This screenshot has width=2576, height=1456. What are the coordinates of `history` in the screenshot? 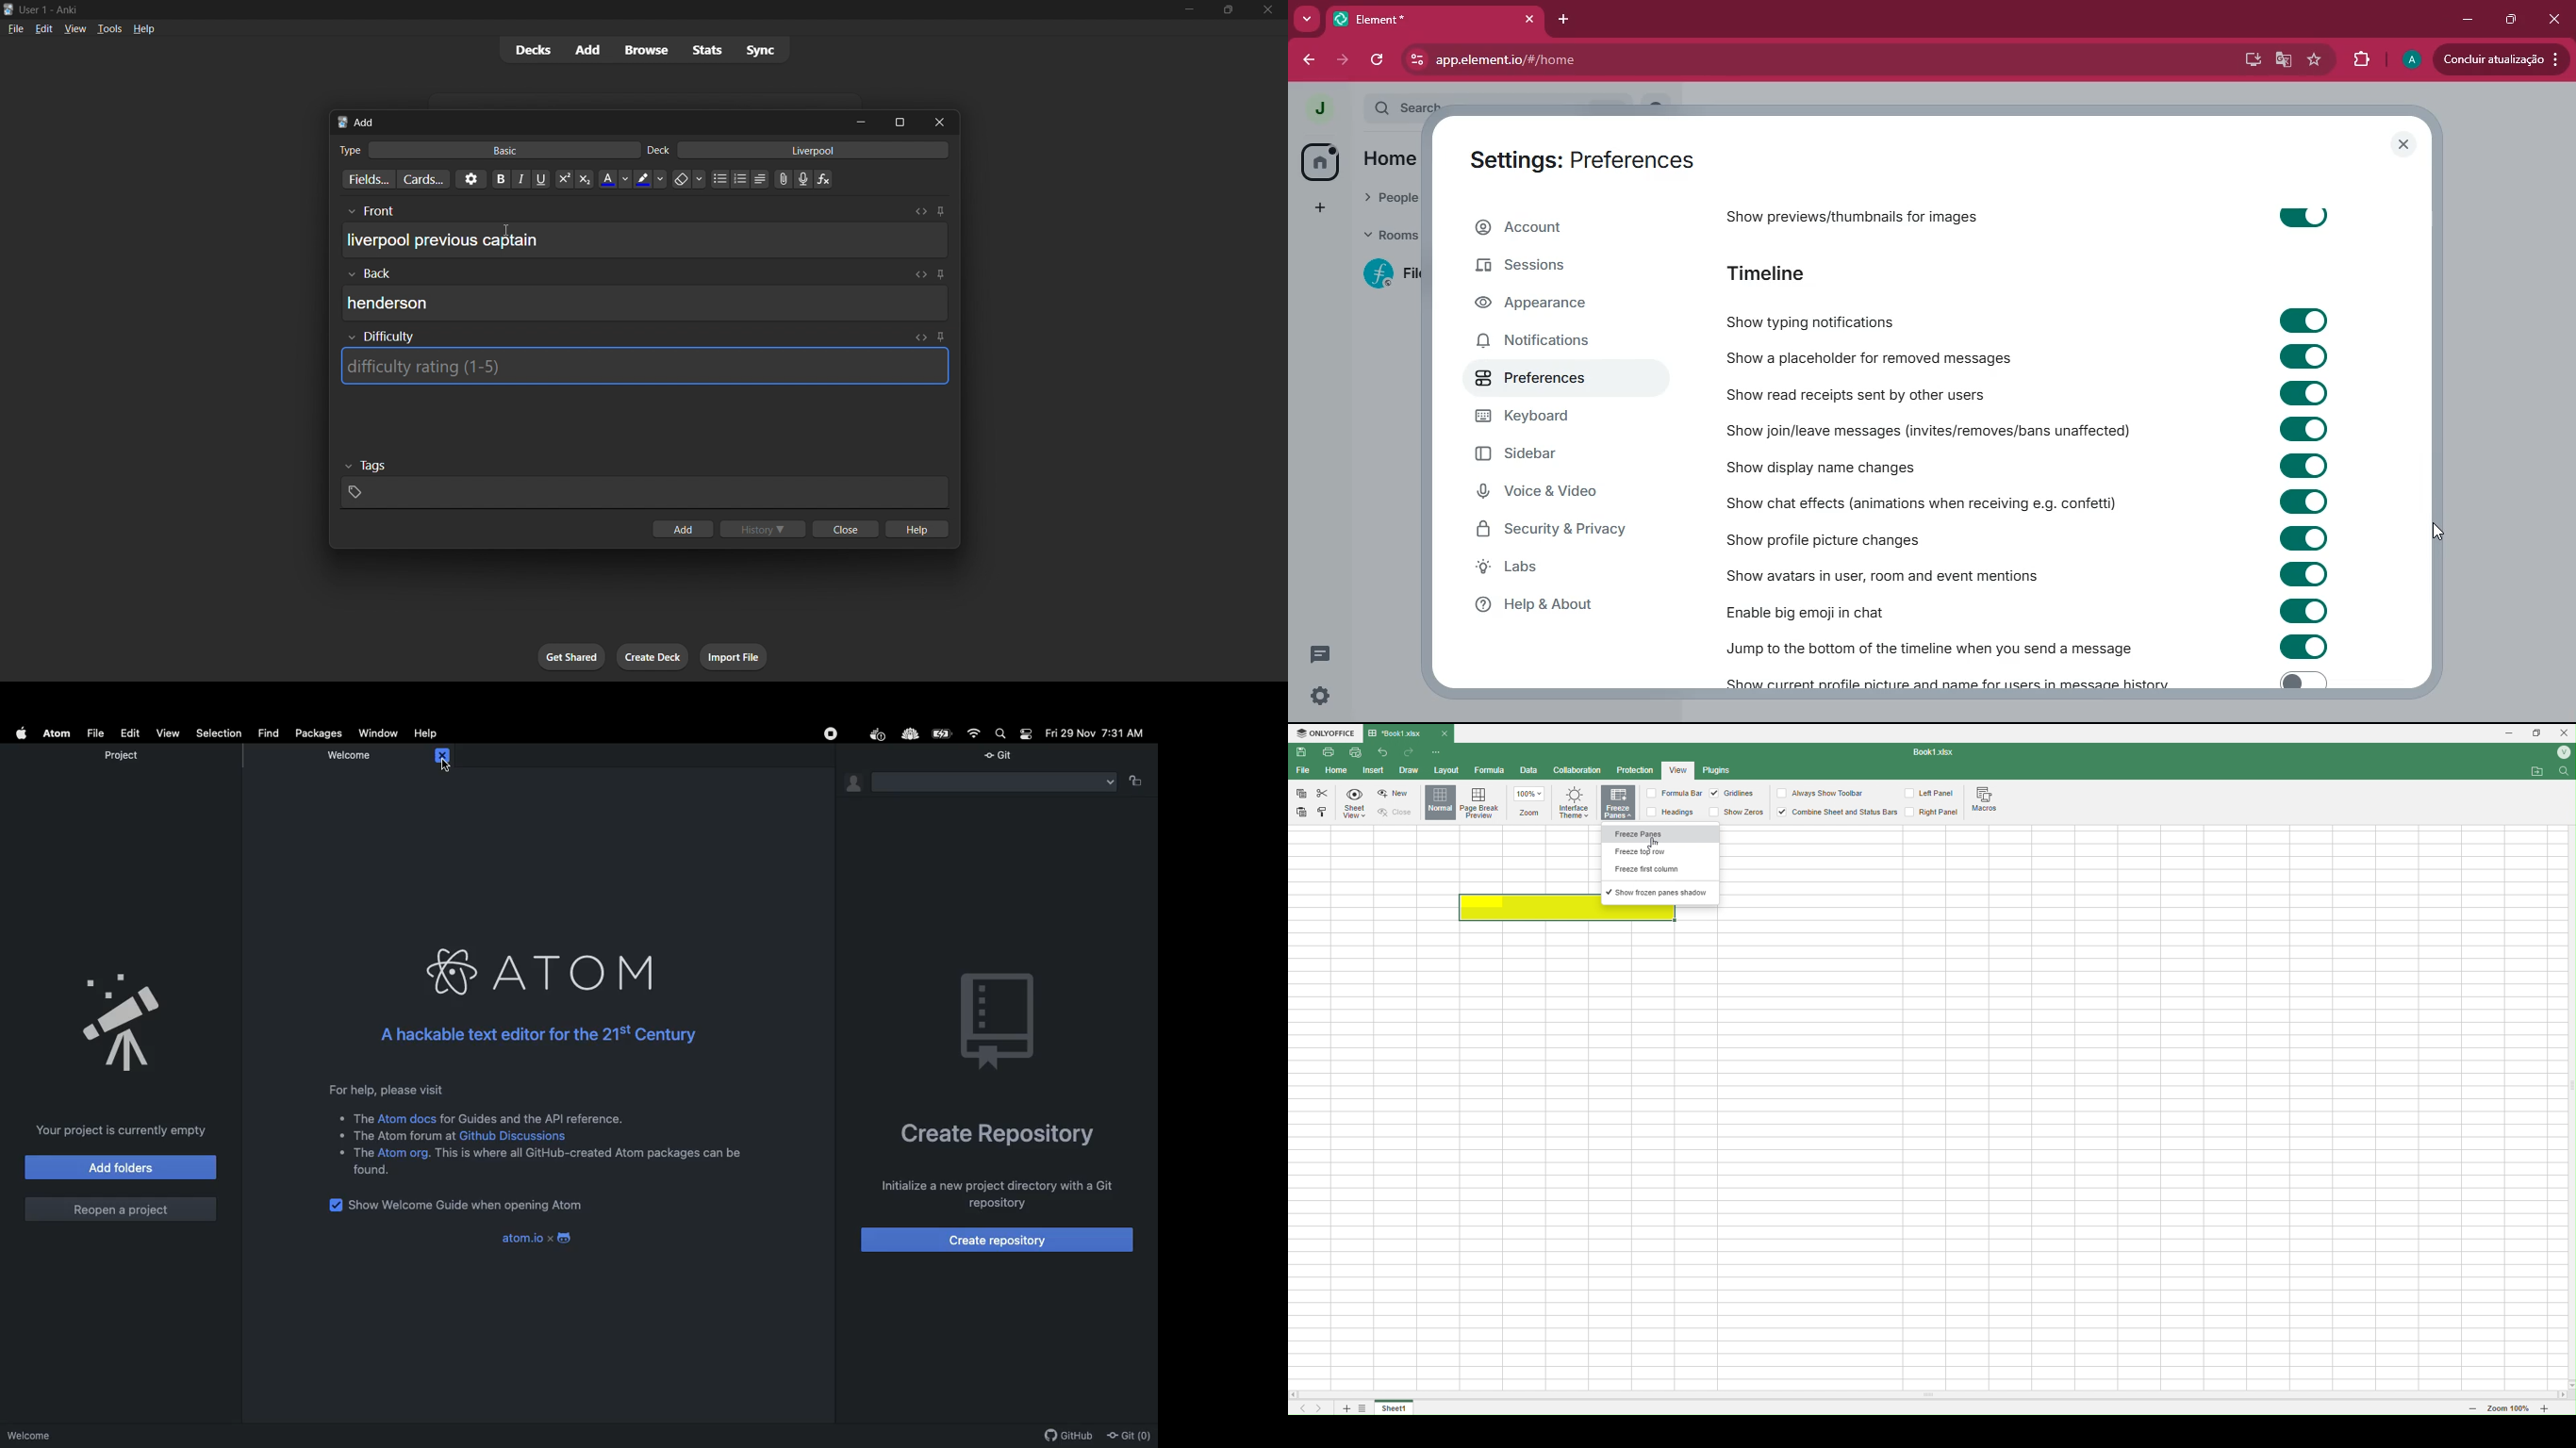 It's located at (765, 530).